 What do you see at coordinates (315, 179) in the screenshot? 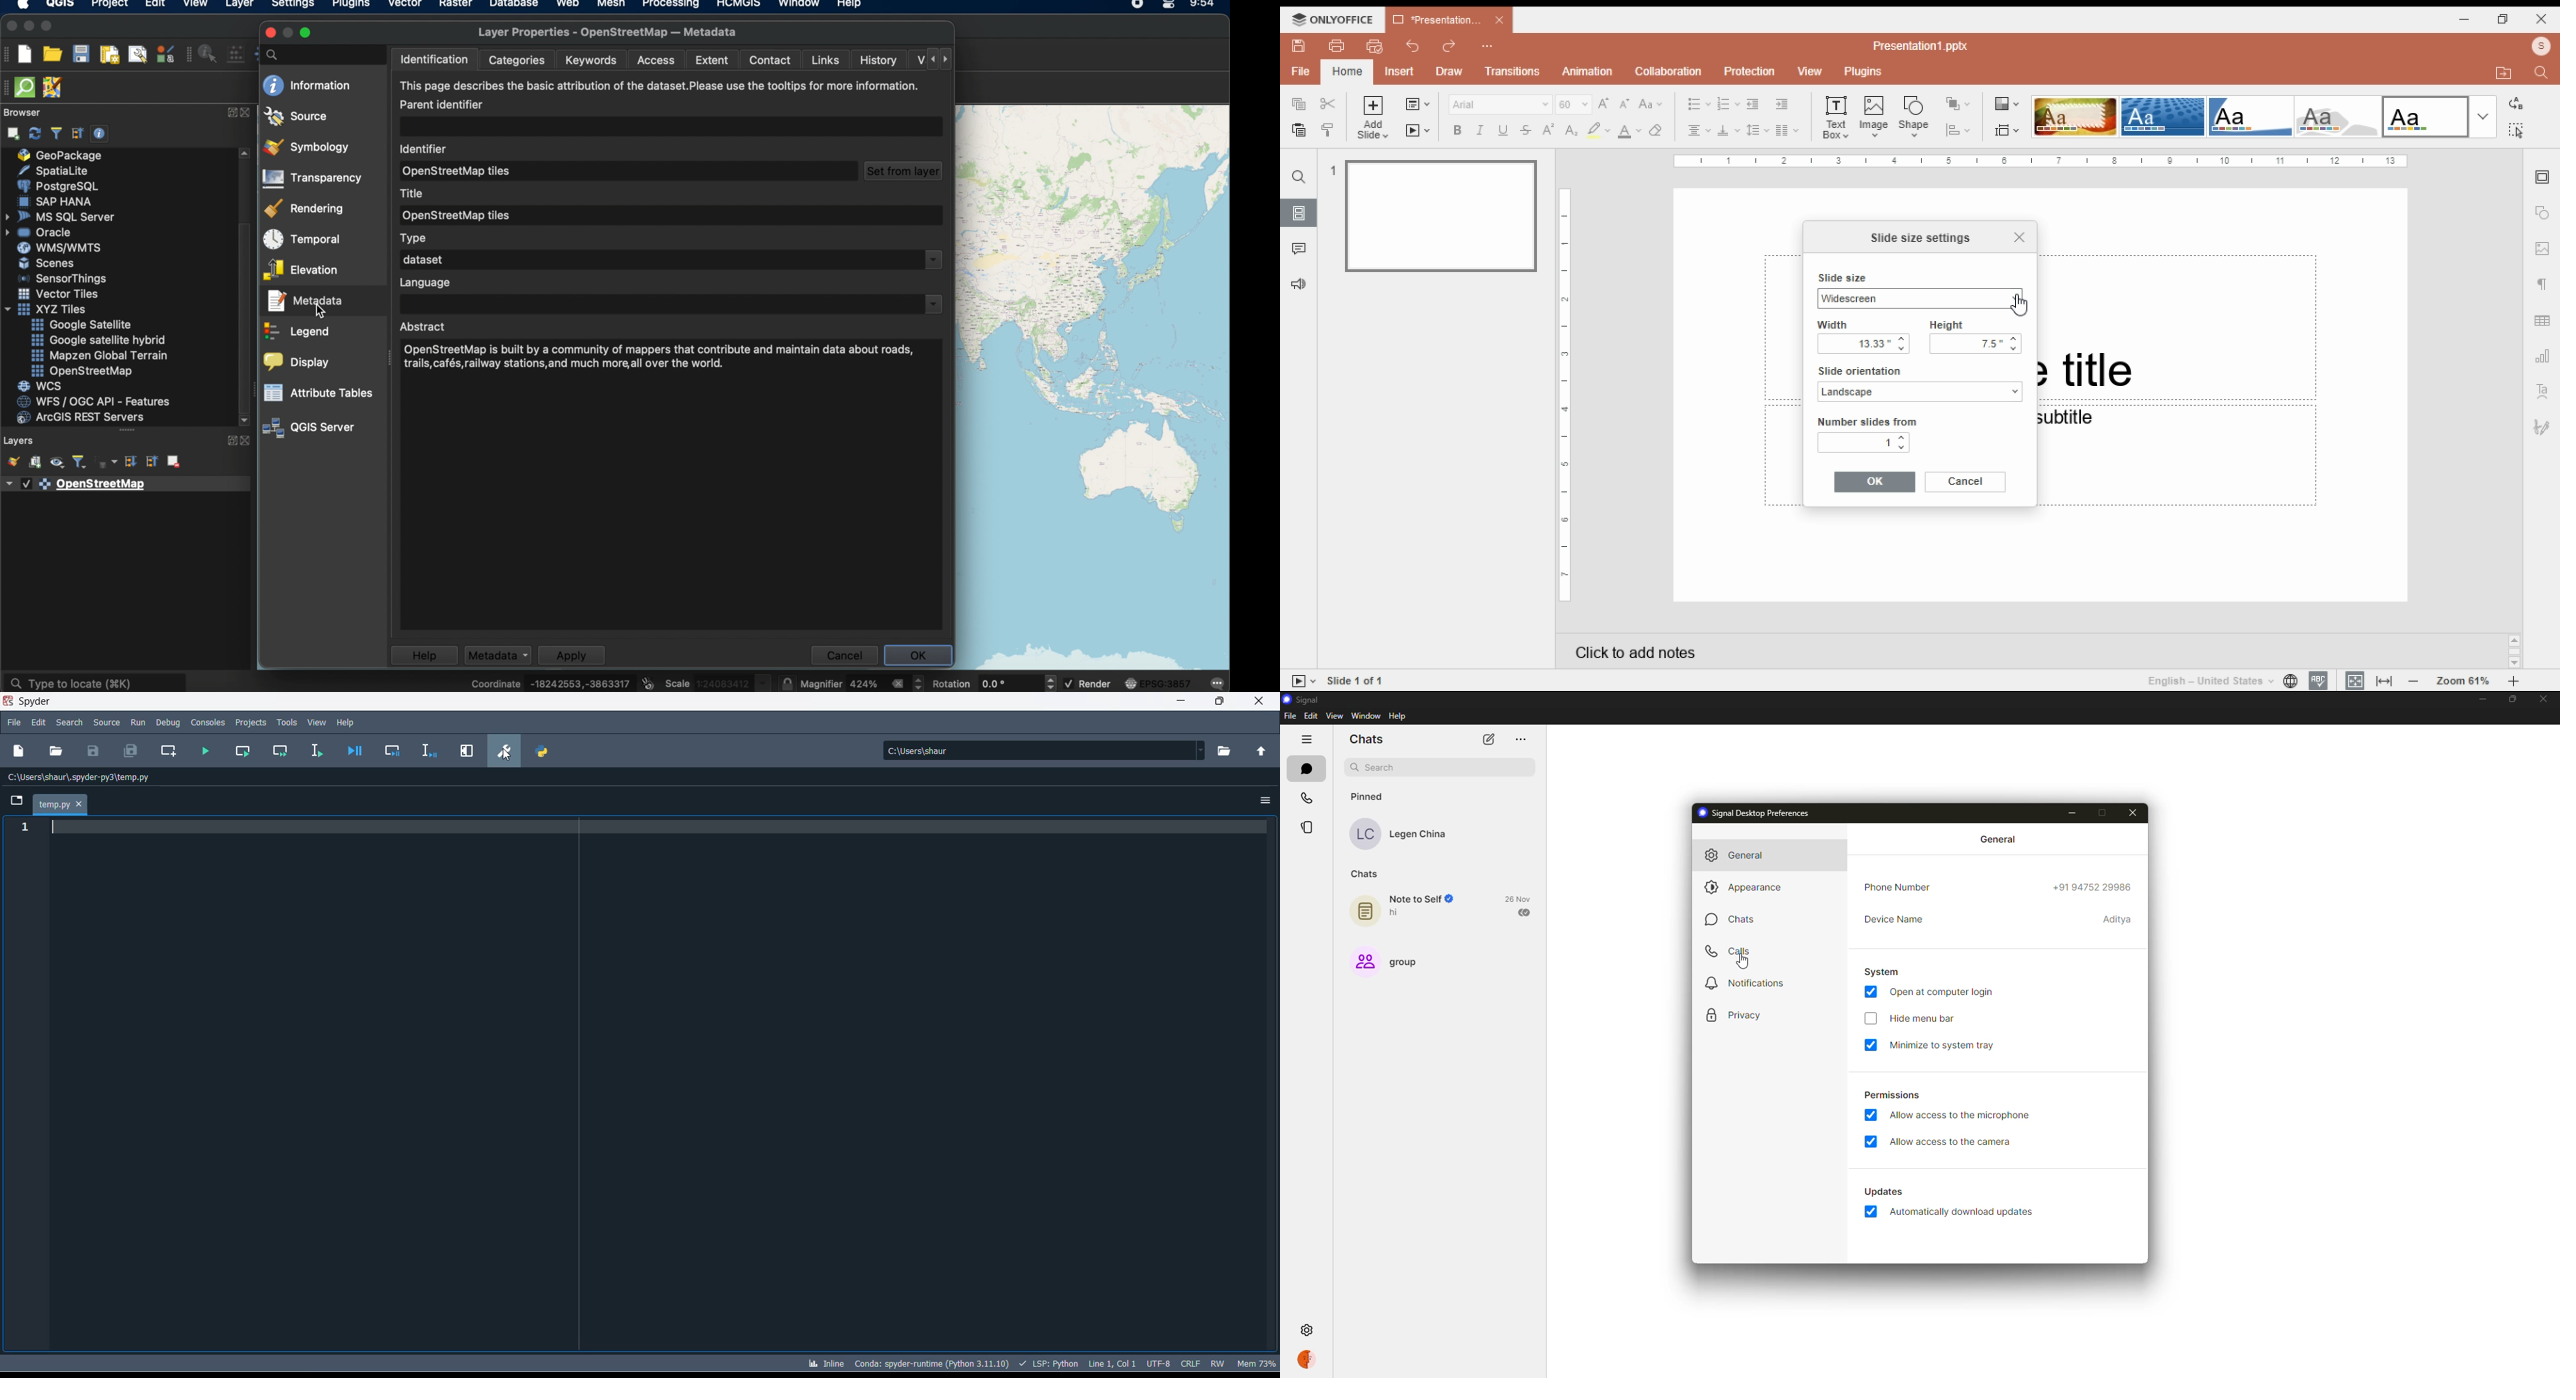
I see `transparency` at bounding box center [315, 179].